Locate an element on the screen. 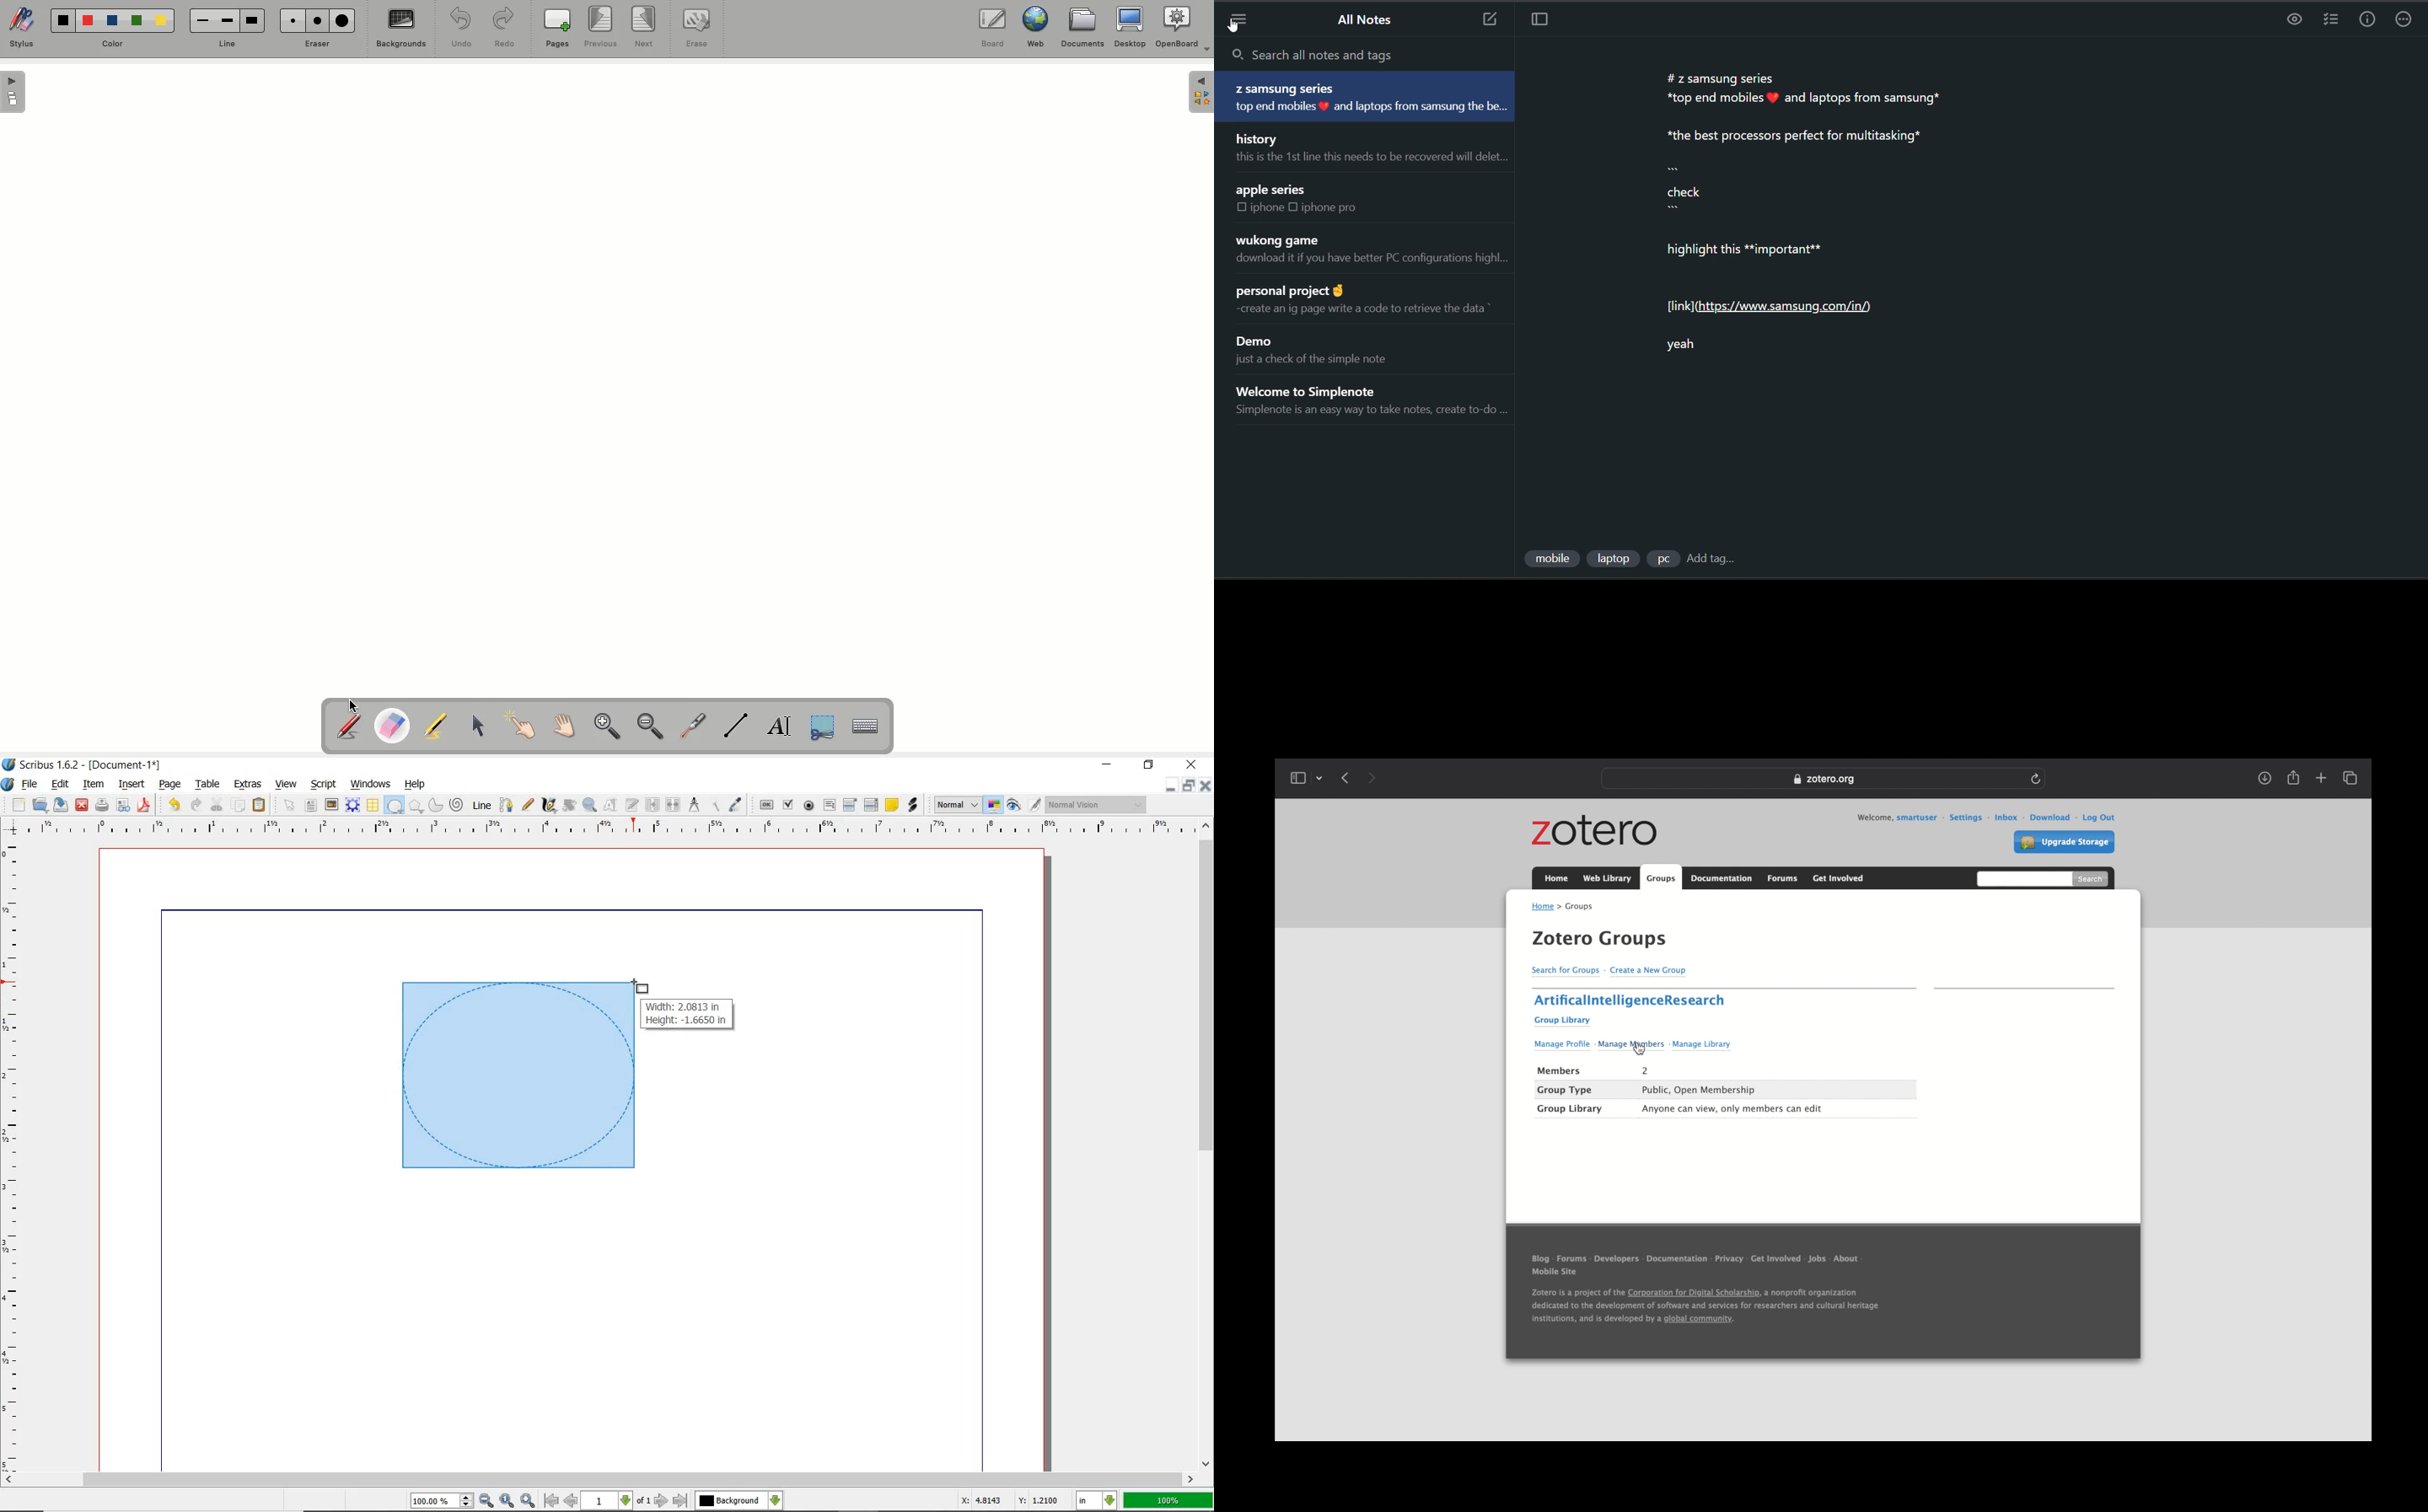 Image resolution: width=2436 pixels, height=1512 pixels. web address is located at coordinates (1823, 779).